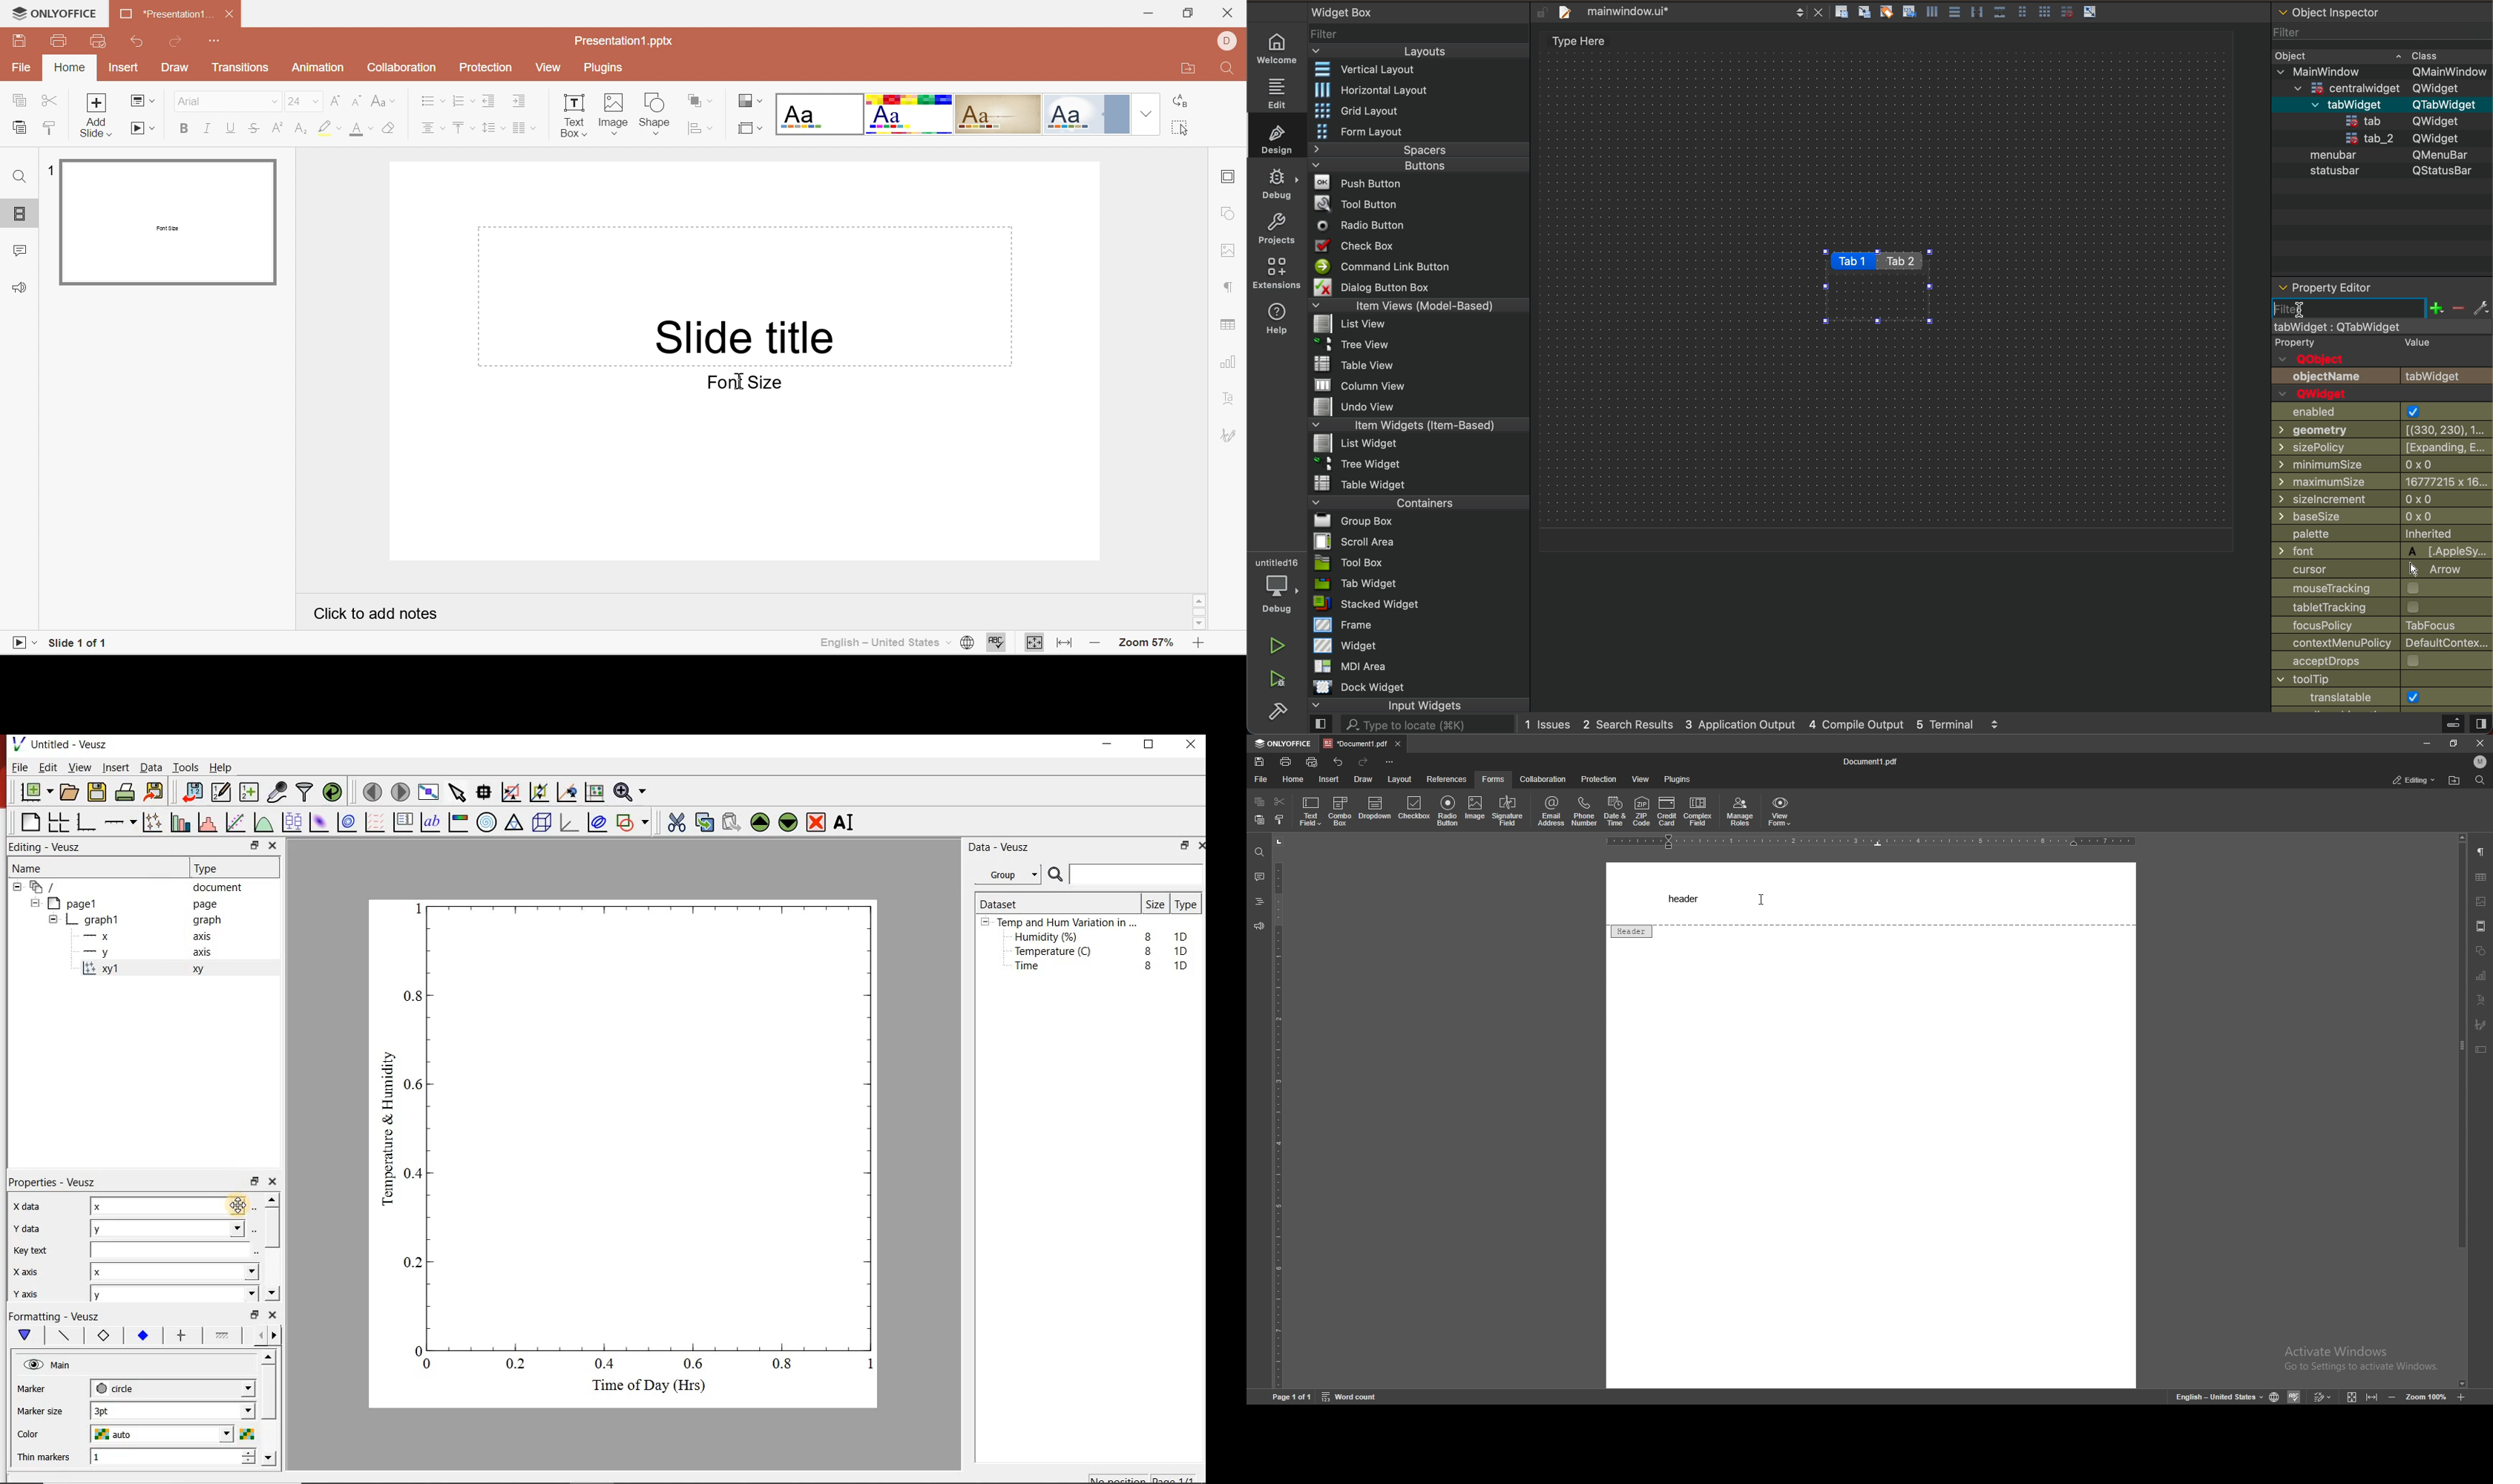 The image size is (2520, 1484). I want to click on Decrease indent, so click(489, 102).